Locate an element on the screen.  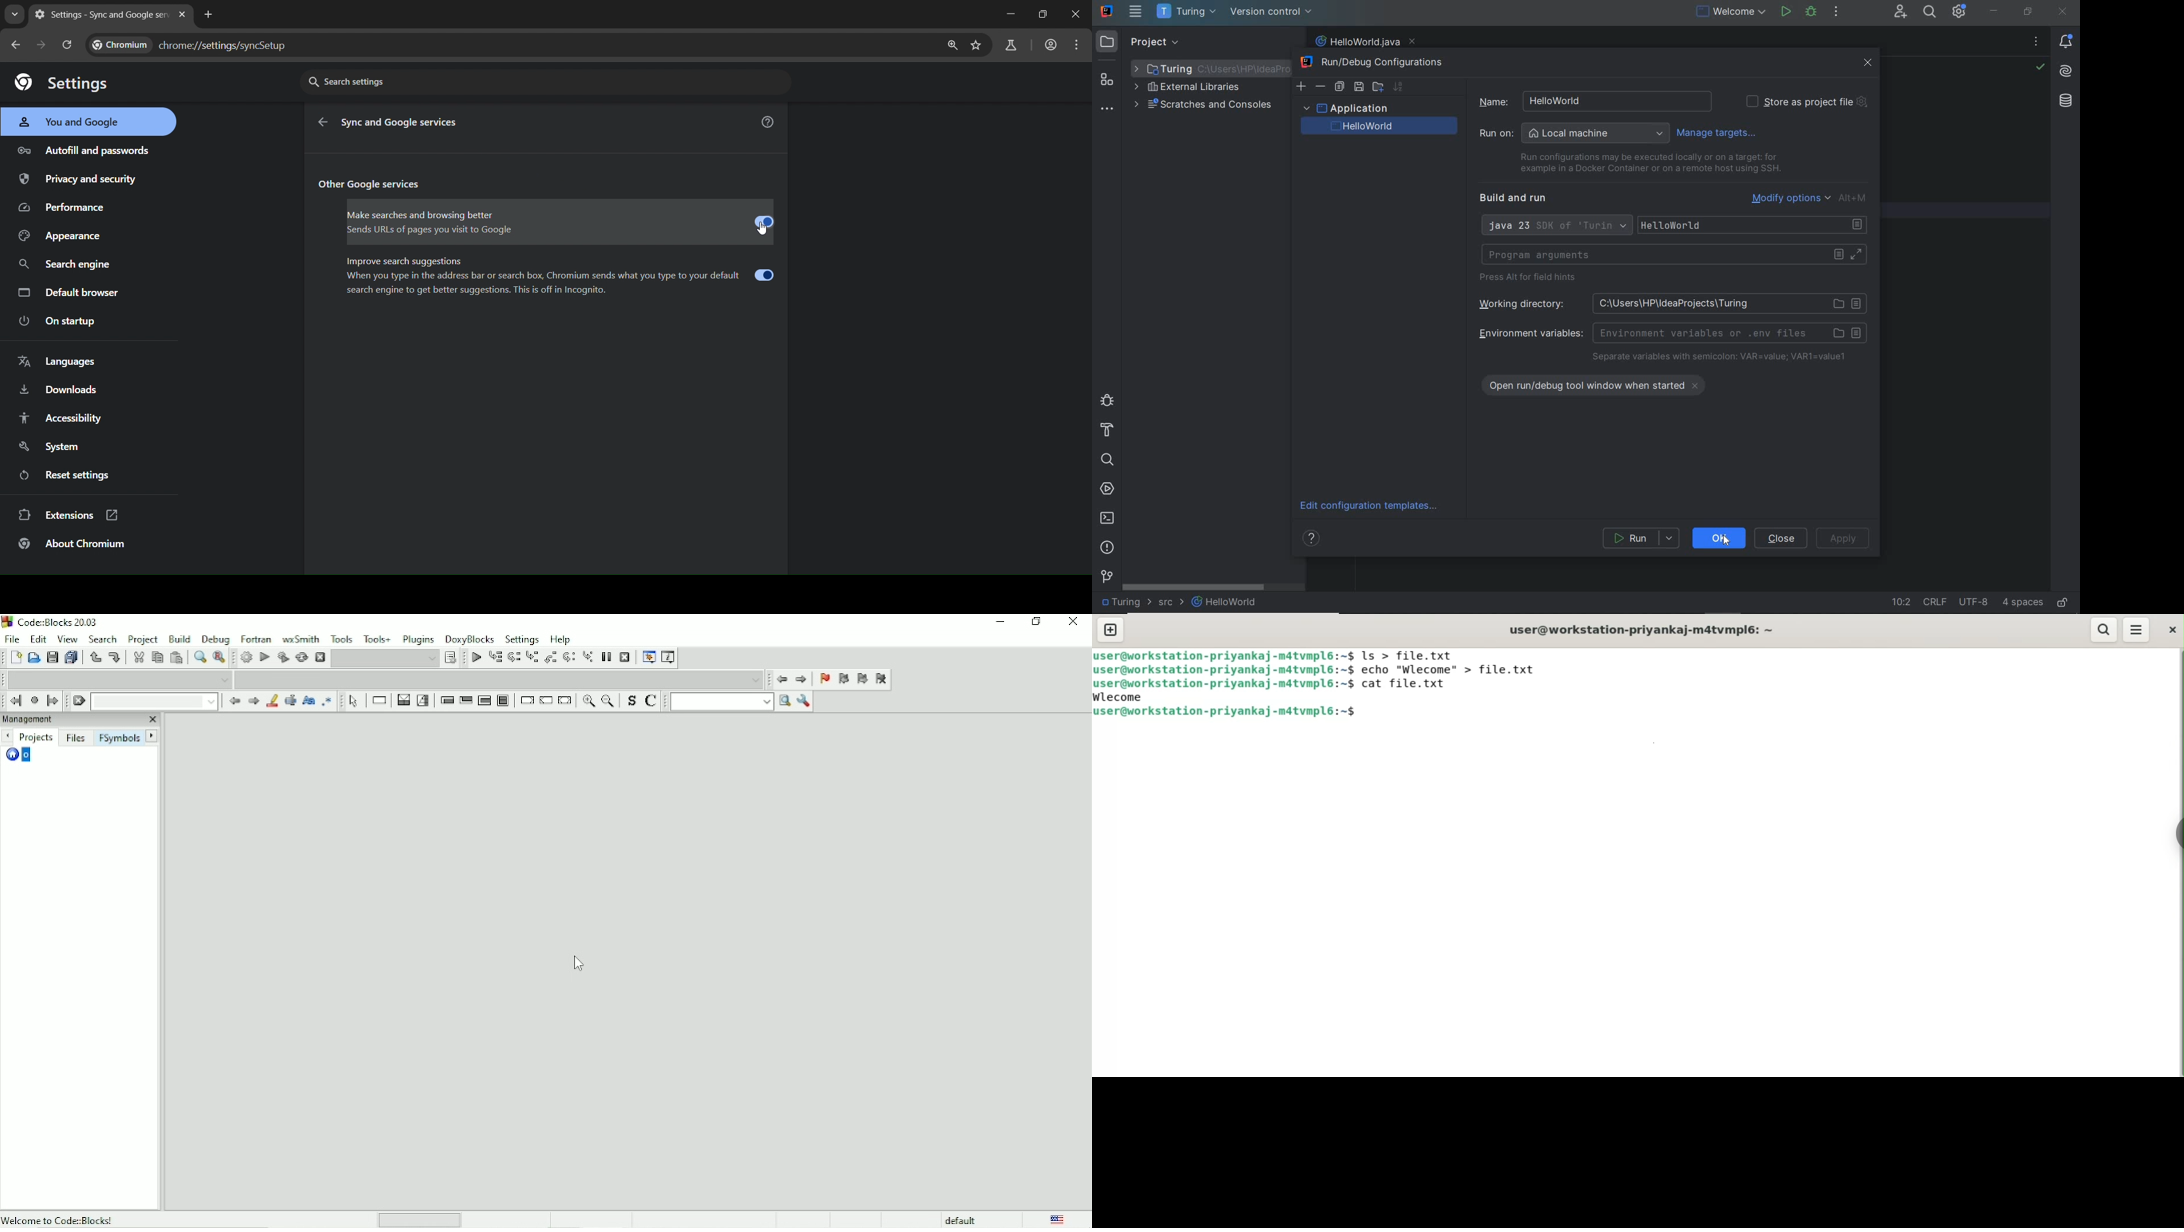
File is located at coordinates (12, 638).